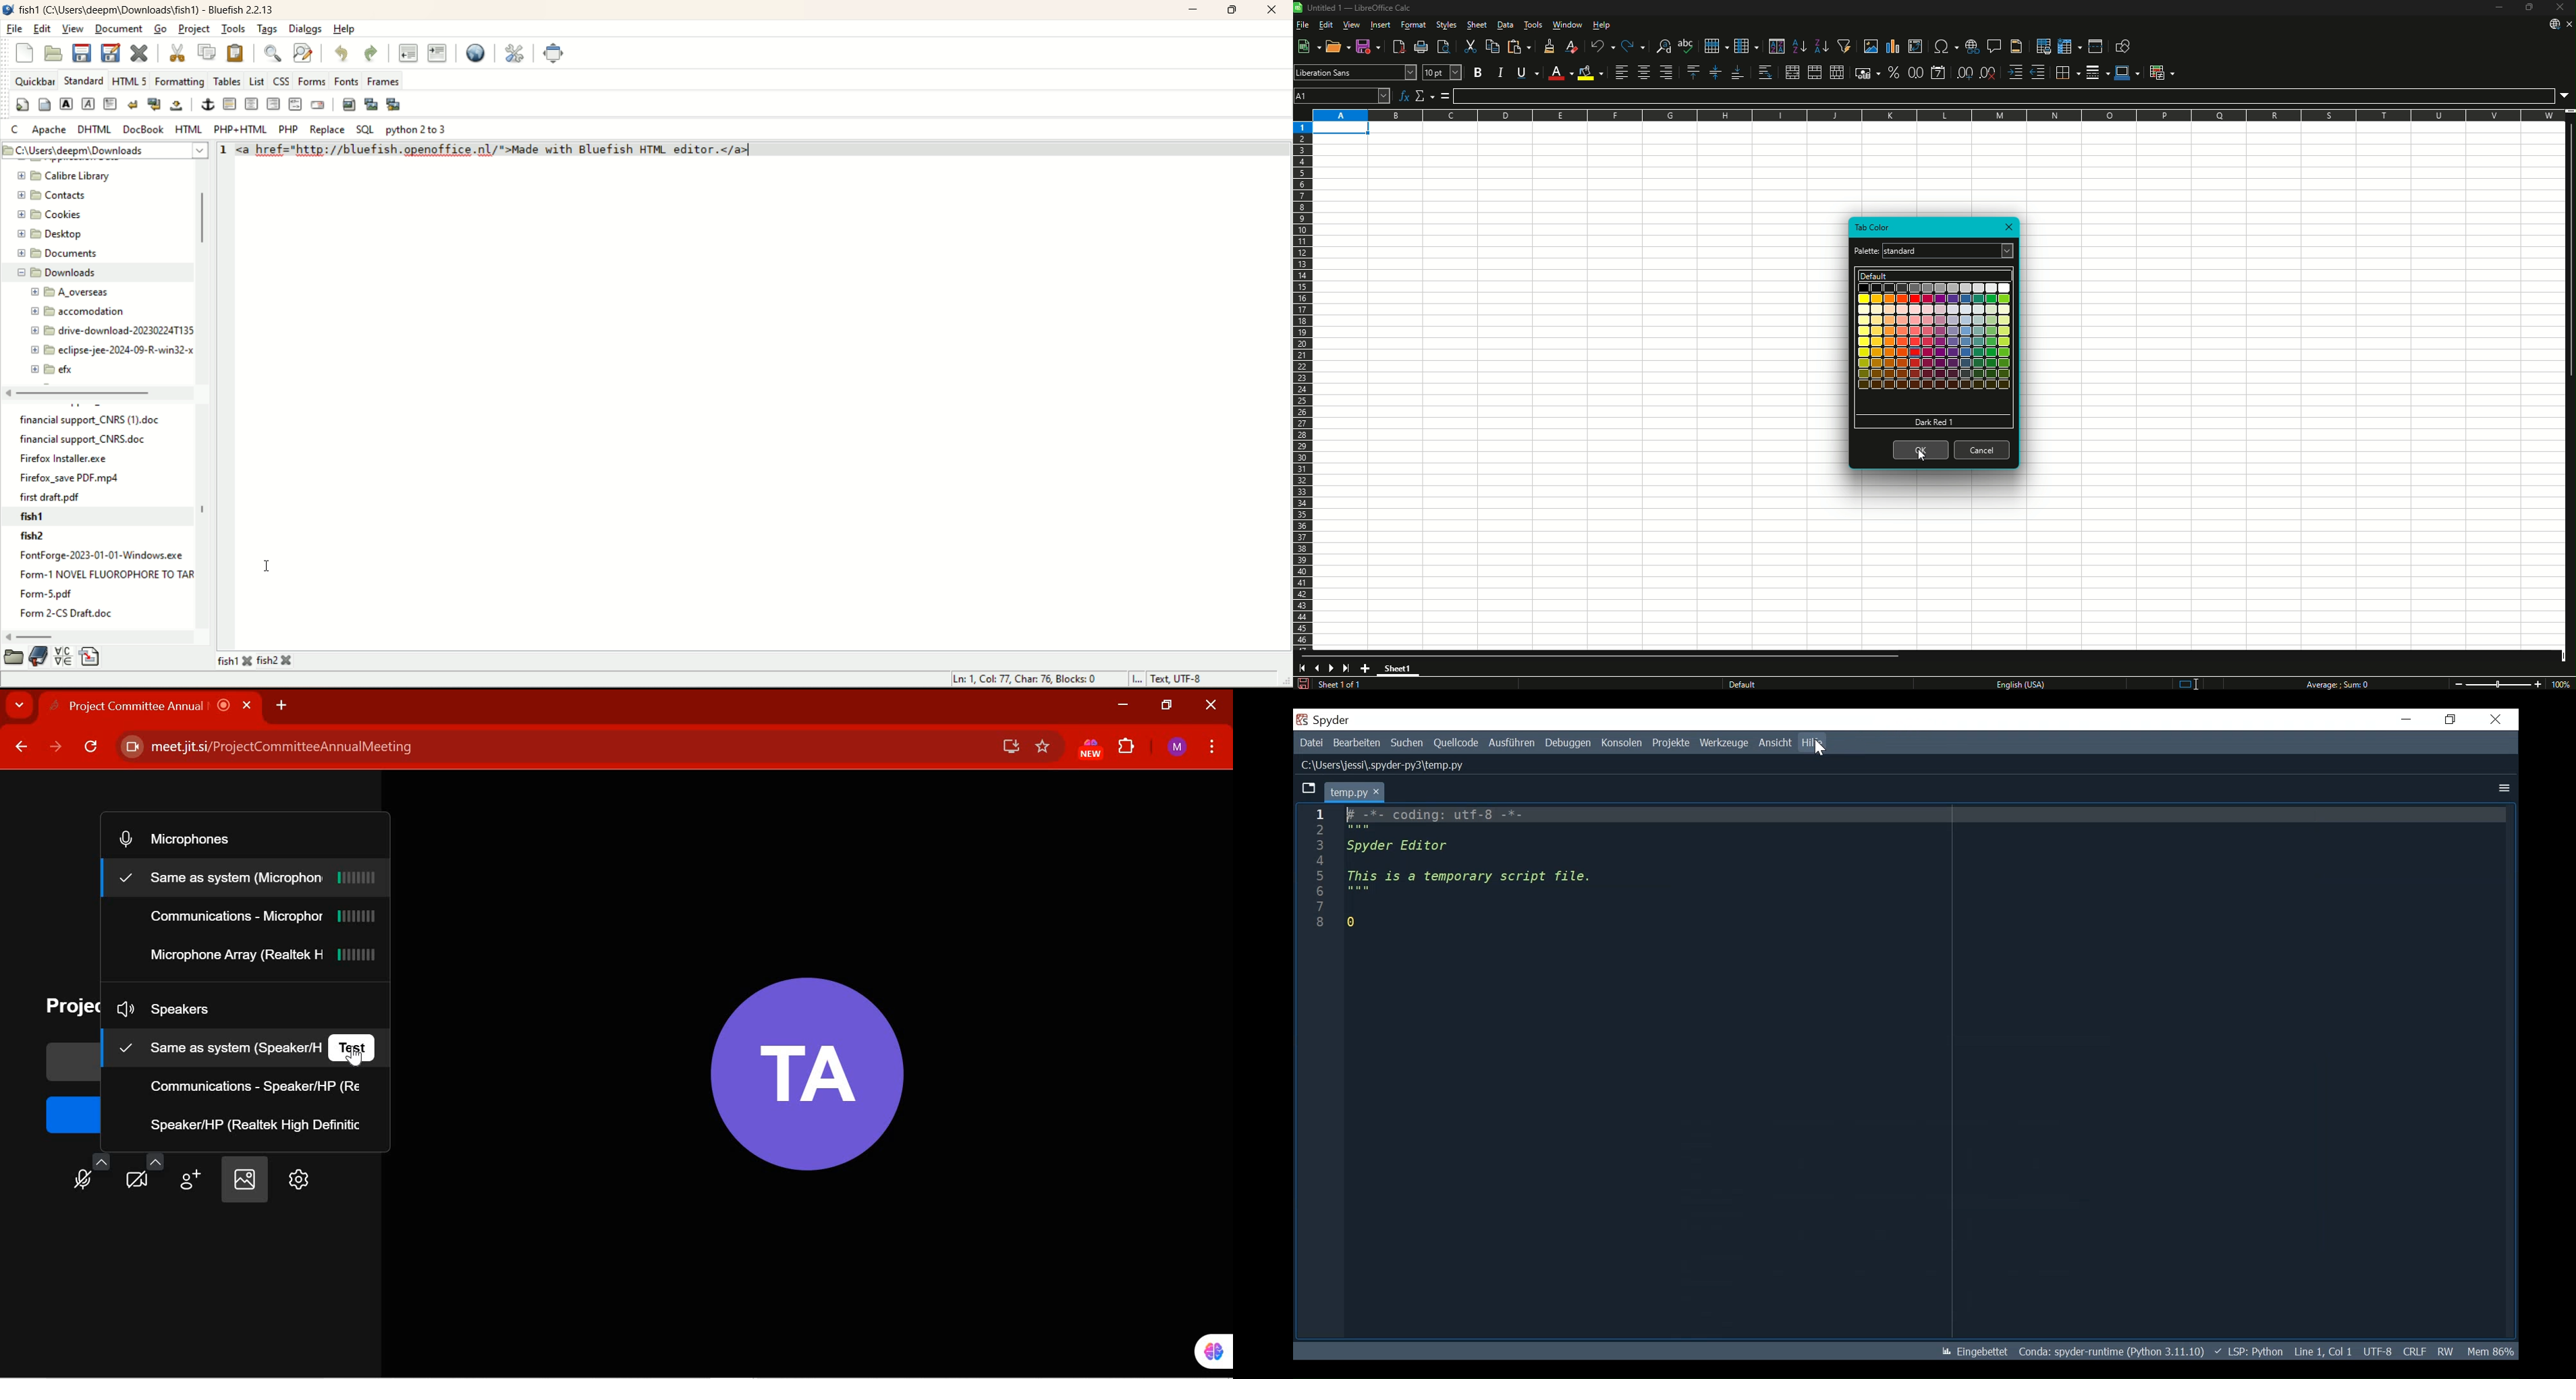 Image resolution: width=2576 pixels, height=1400 pixels. I want to click on Wrap Text, so click(1765, 72).